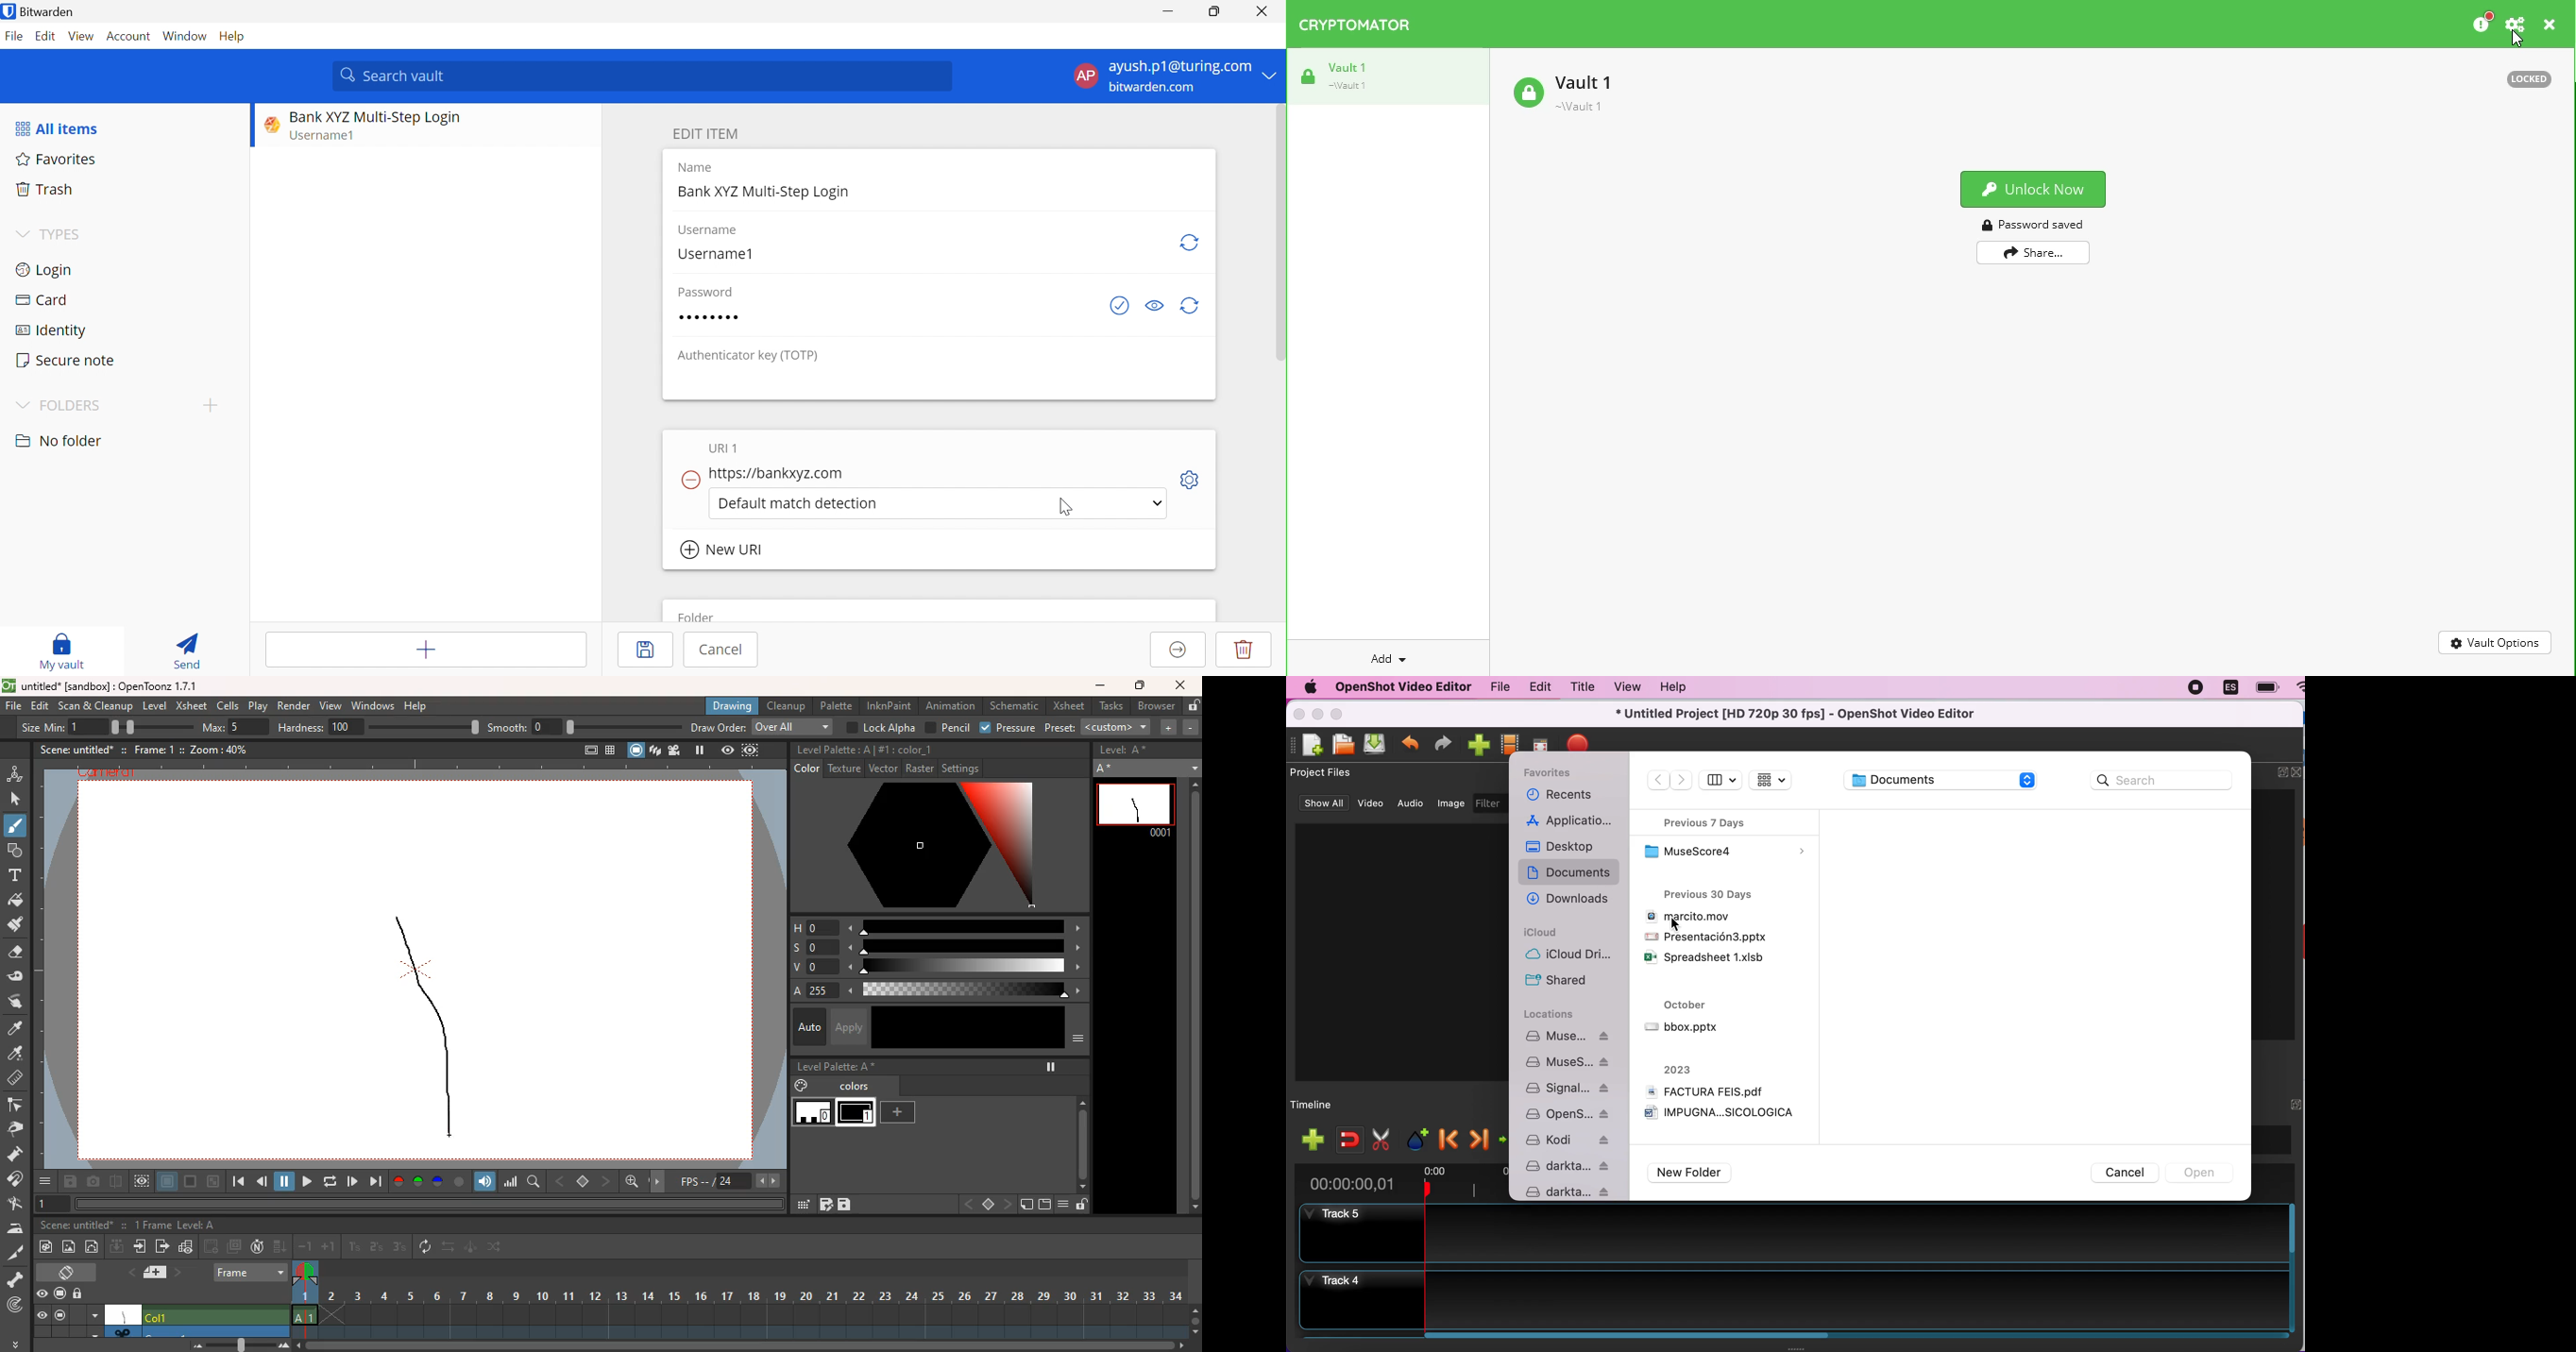 The image size is (2576, 1372). What do you see at coordinates (1704, 1091) in the screenshot?
I see `FACTURA FEIS.pdf` at bounding box center [1704, 1091].